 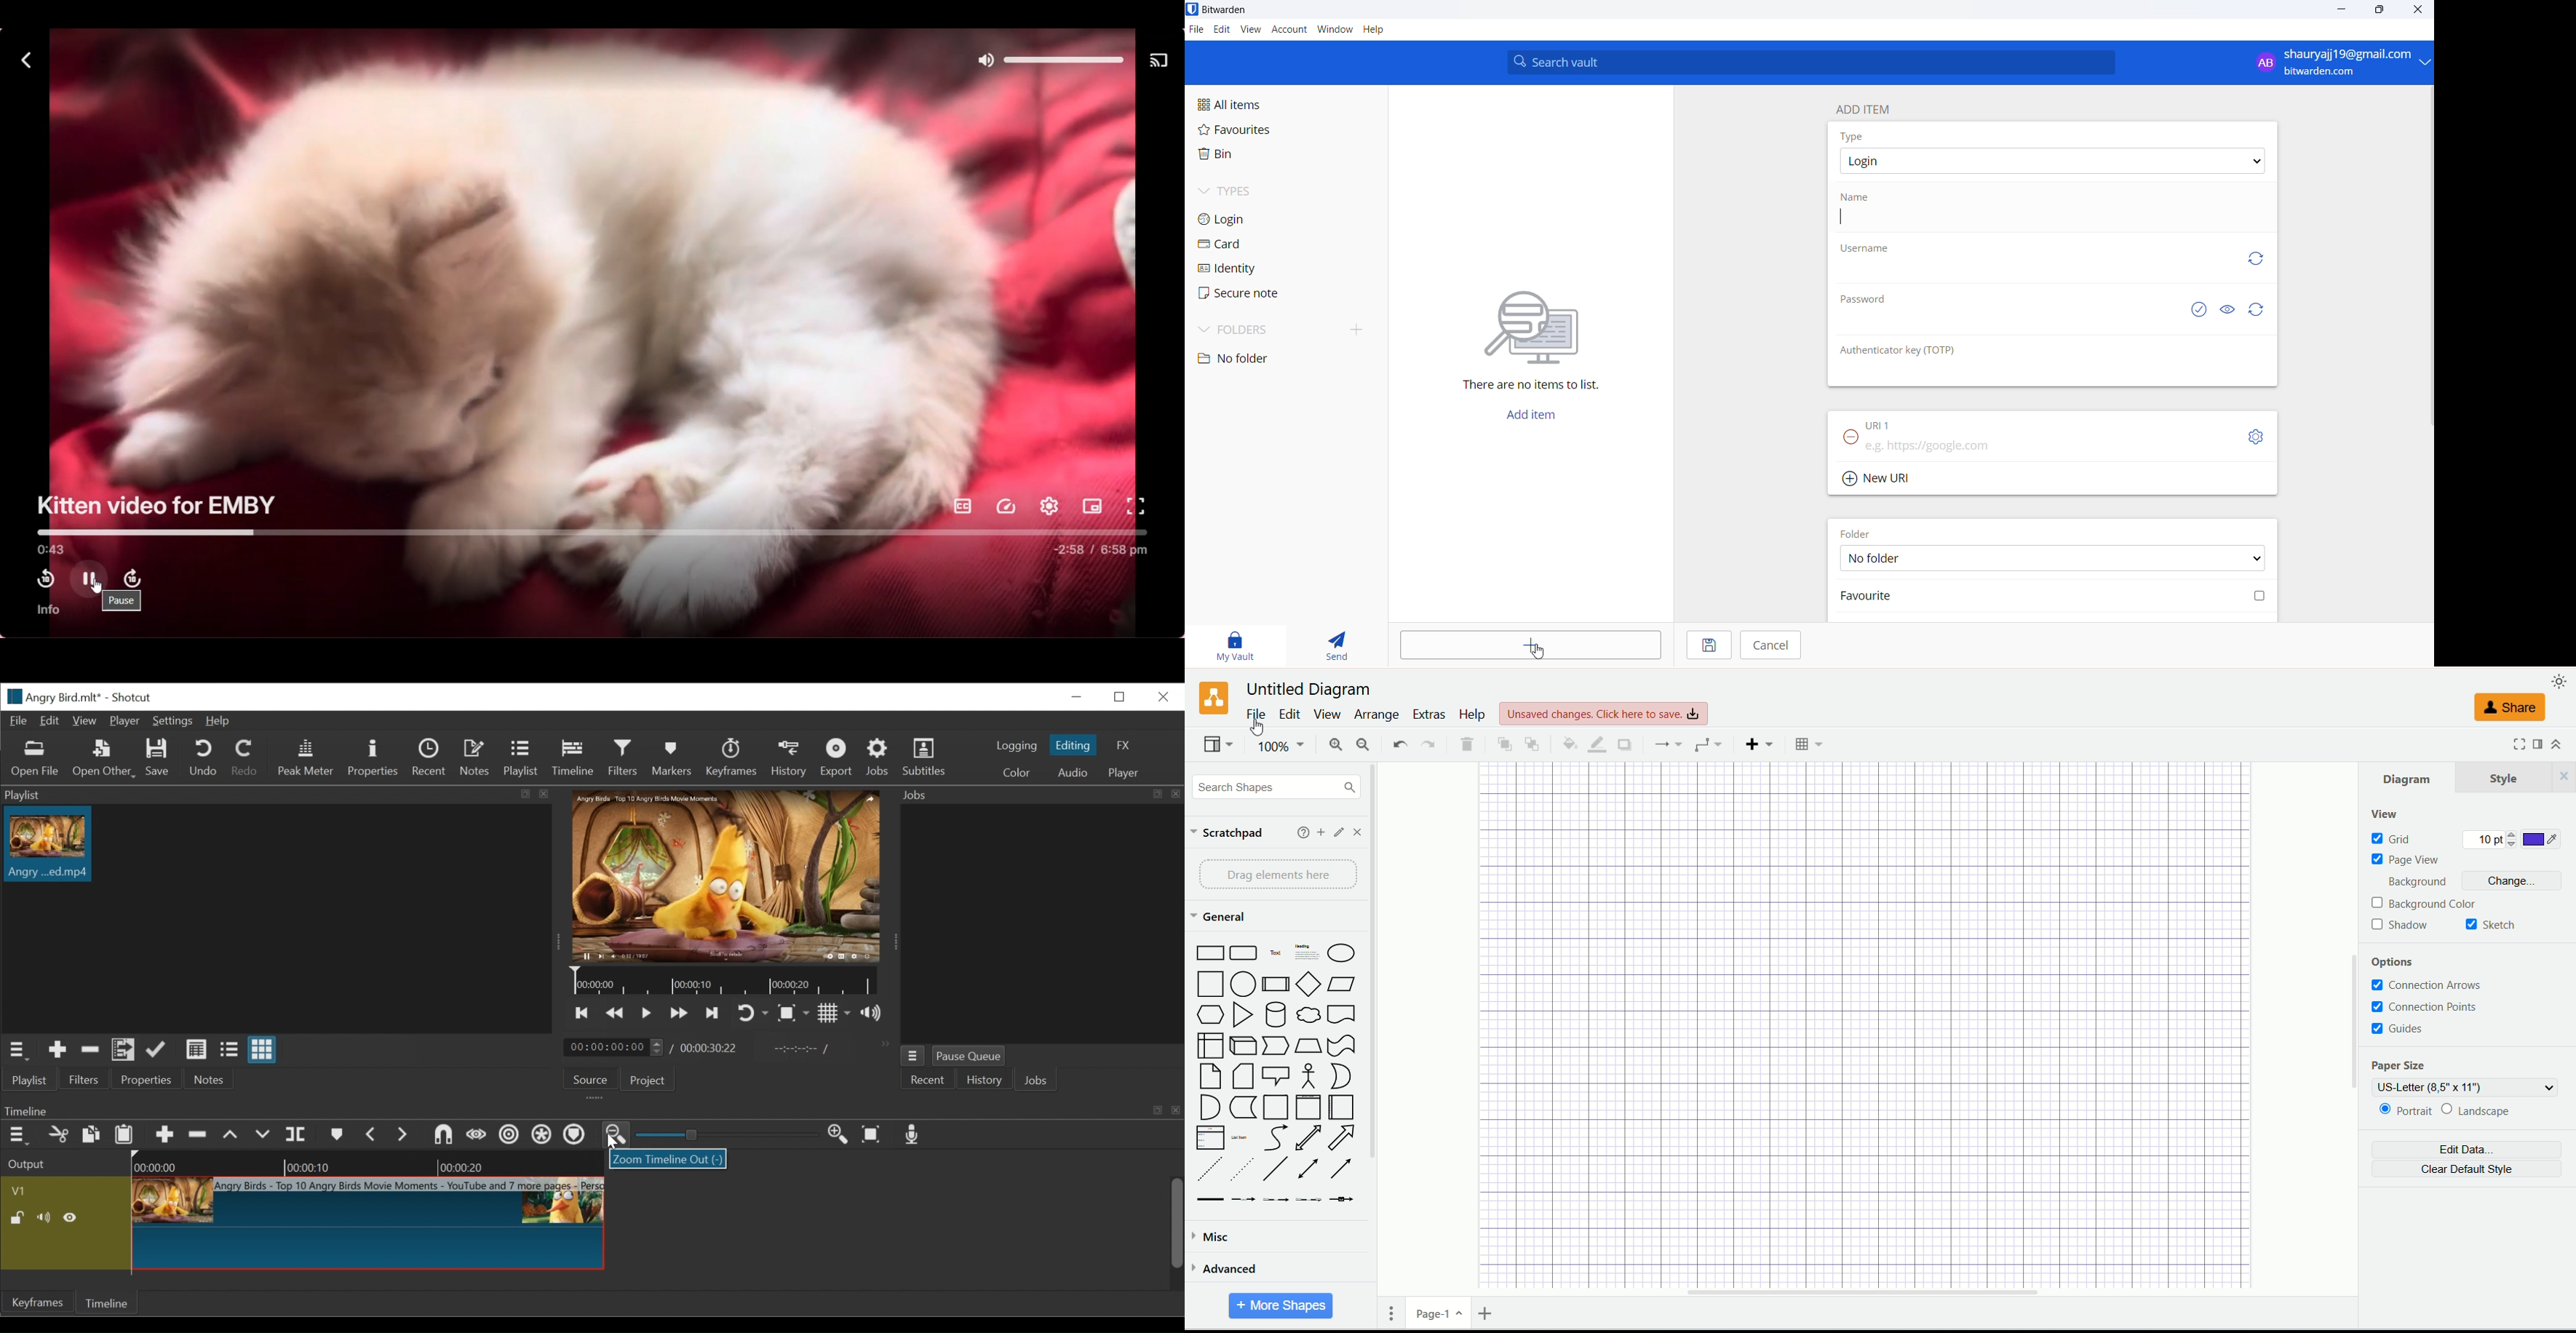 I want to click on view, so click(x=1251, y=32).